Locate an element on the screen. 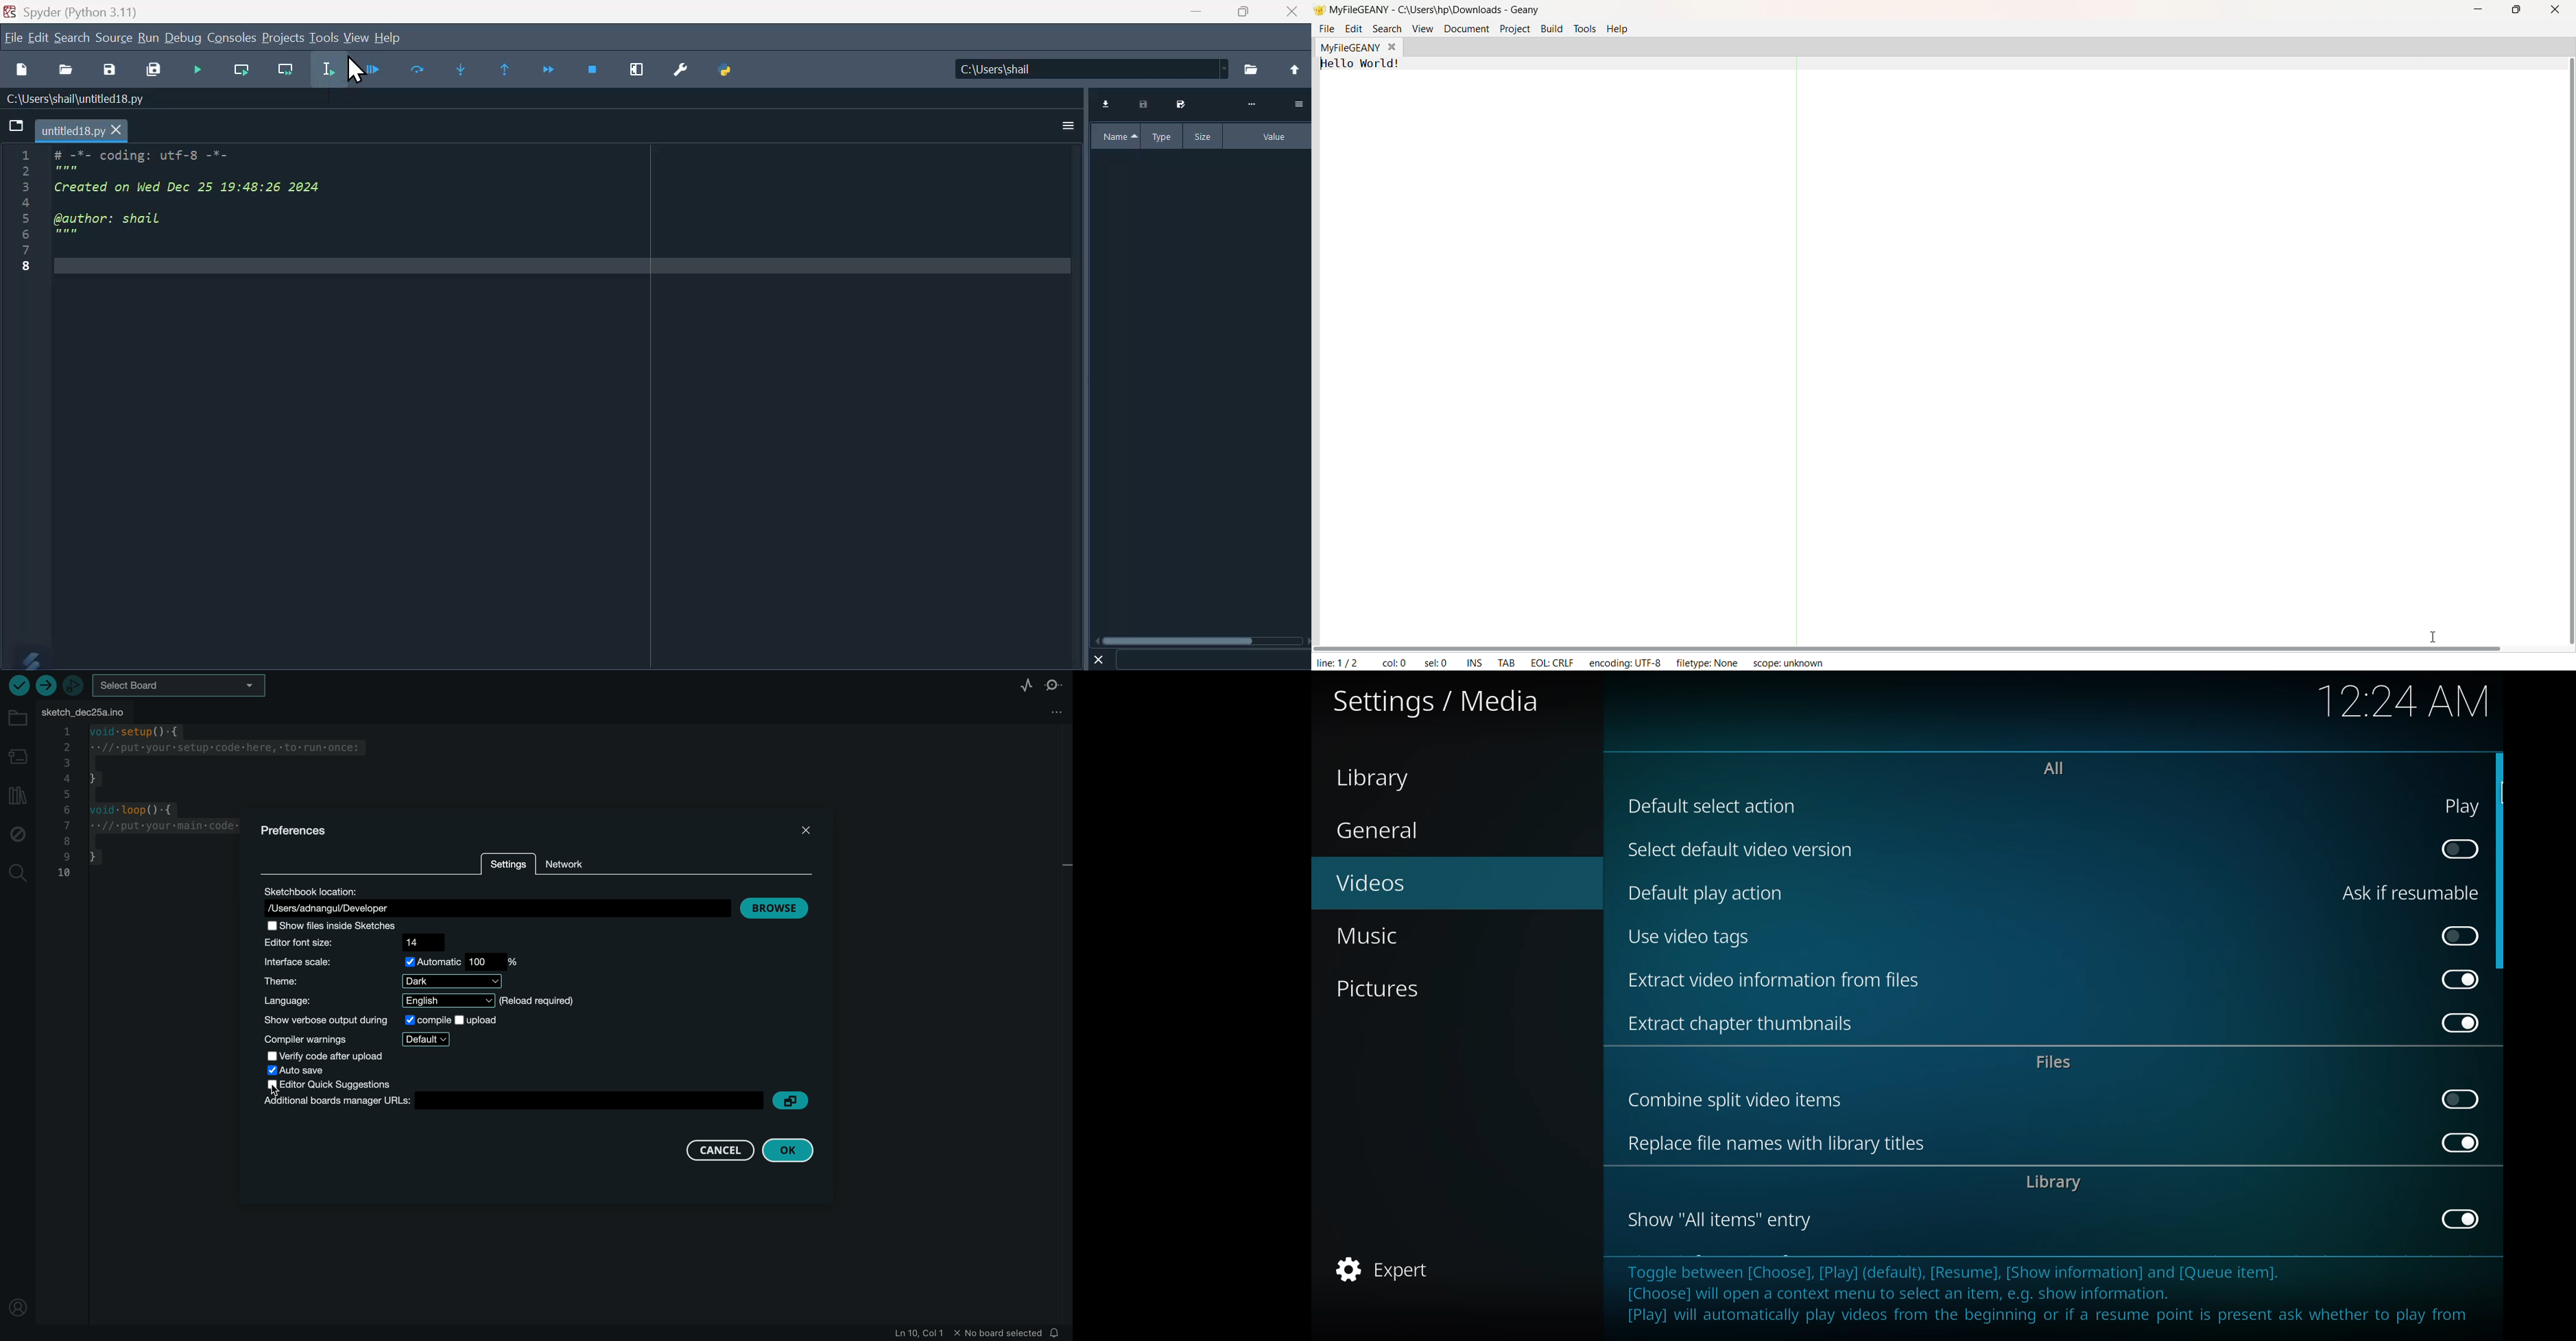 This screenshot has height=1344, width=2576. Option is located at coordinates (1298, 104).